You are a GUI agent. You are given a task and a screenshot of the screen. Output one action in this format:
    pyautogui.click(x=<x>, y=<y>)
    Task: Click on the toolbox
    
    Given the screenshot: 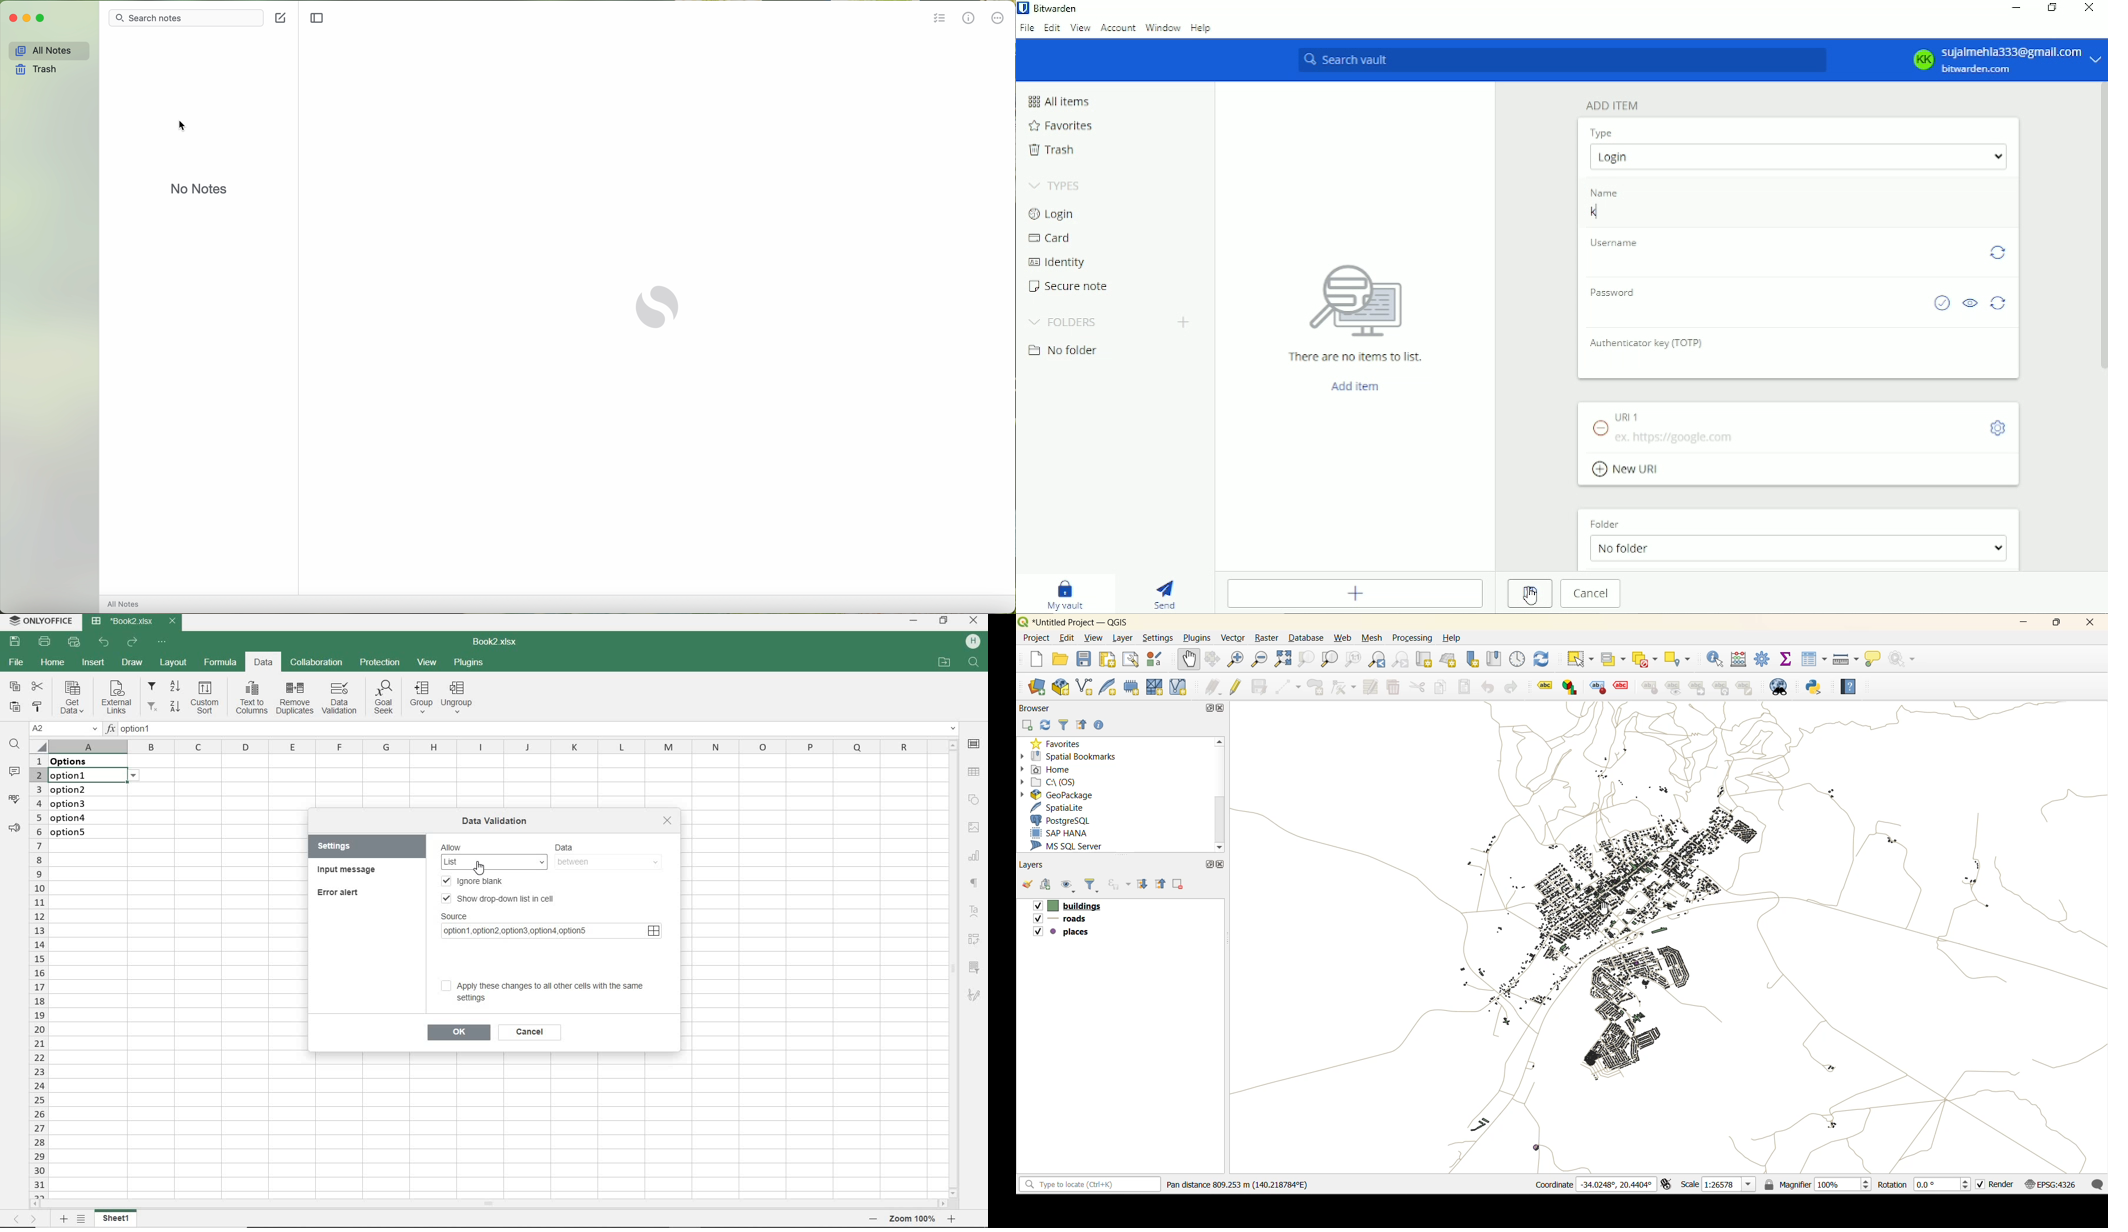 What is the action you would take?
    pyautogui.click(x=1763, y=659)
    